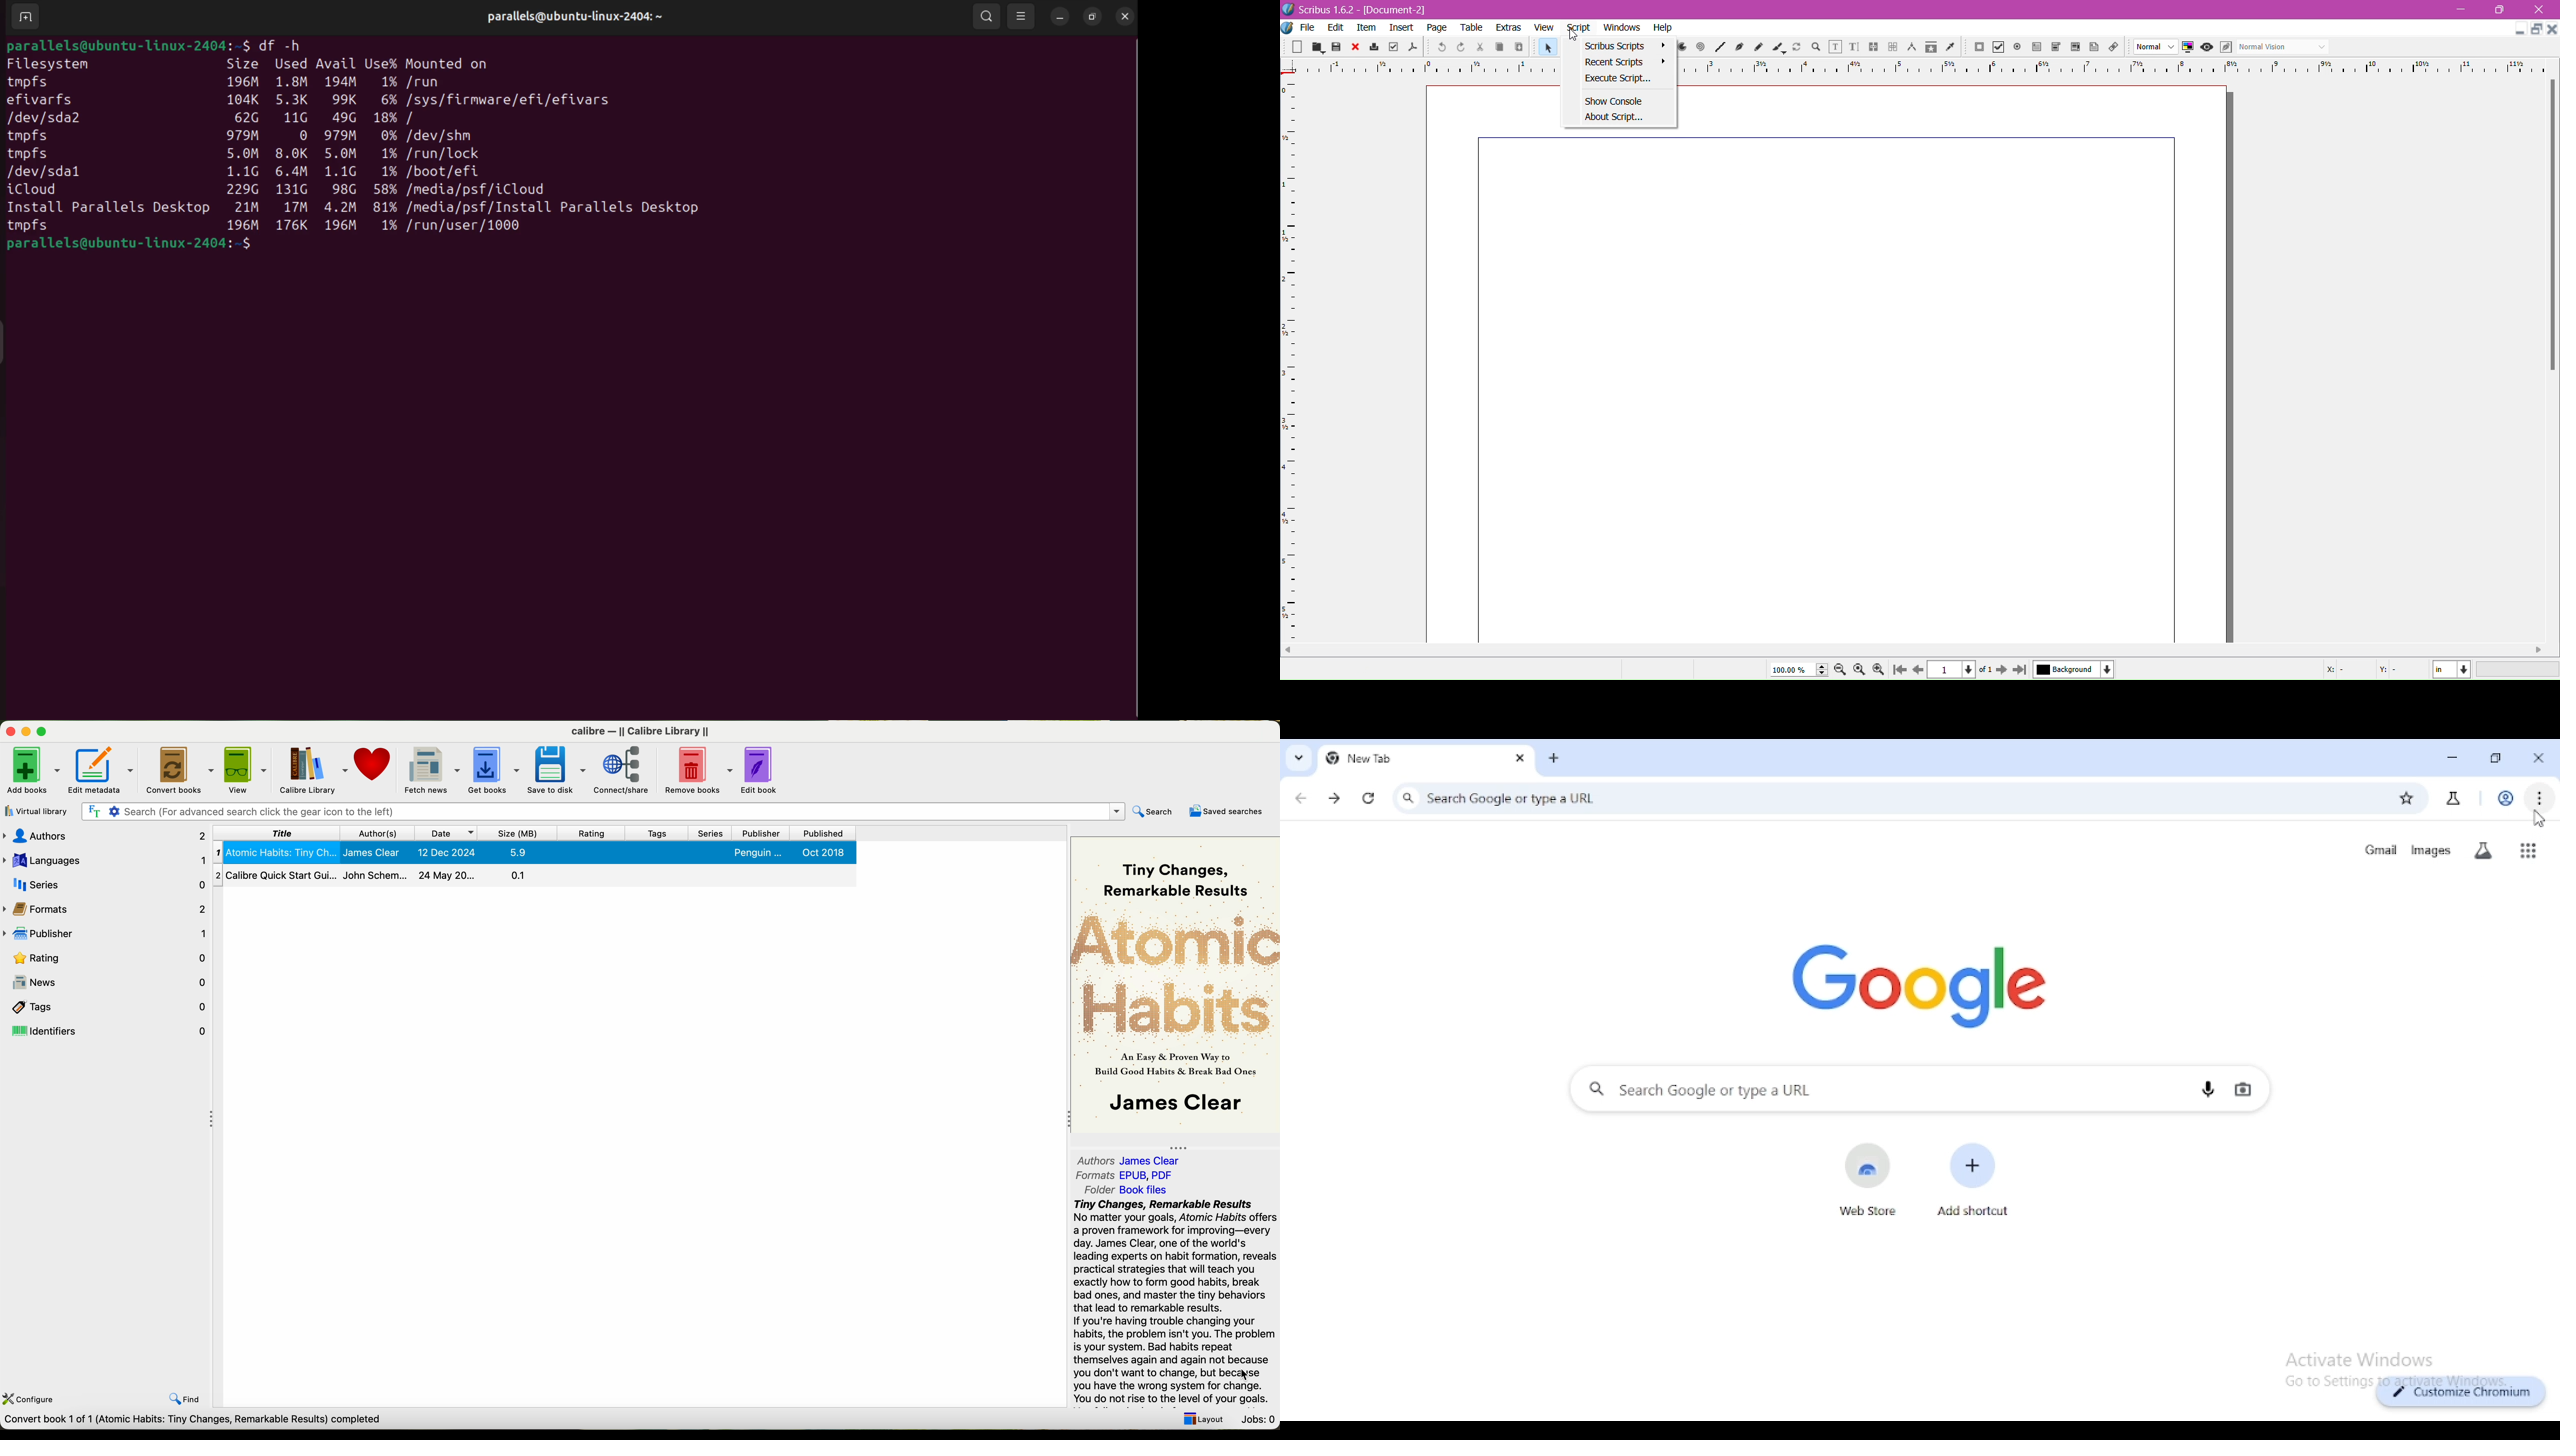  What do you see at coordinates (1095, 18) in the screenshot?
I see `resize` at bounding box center [1095, 18].